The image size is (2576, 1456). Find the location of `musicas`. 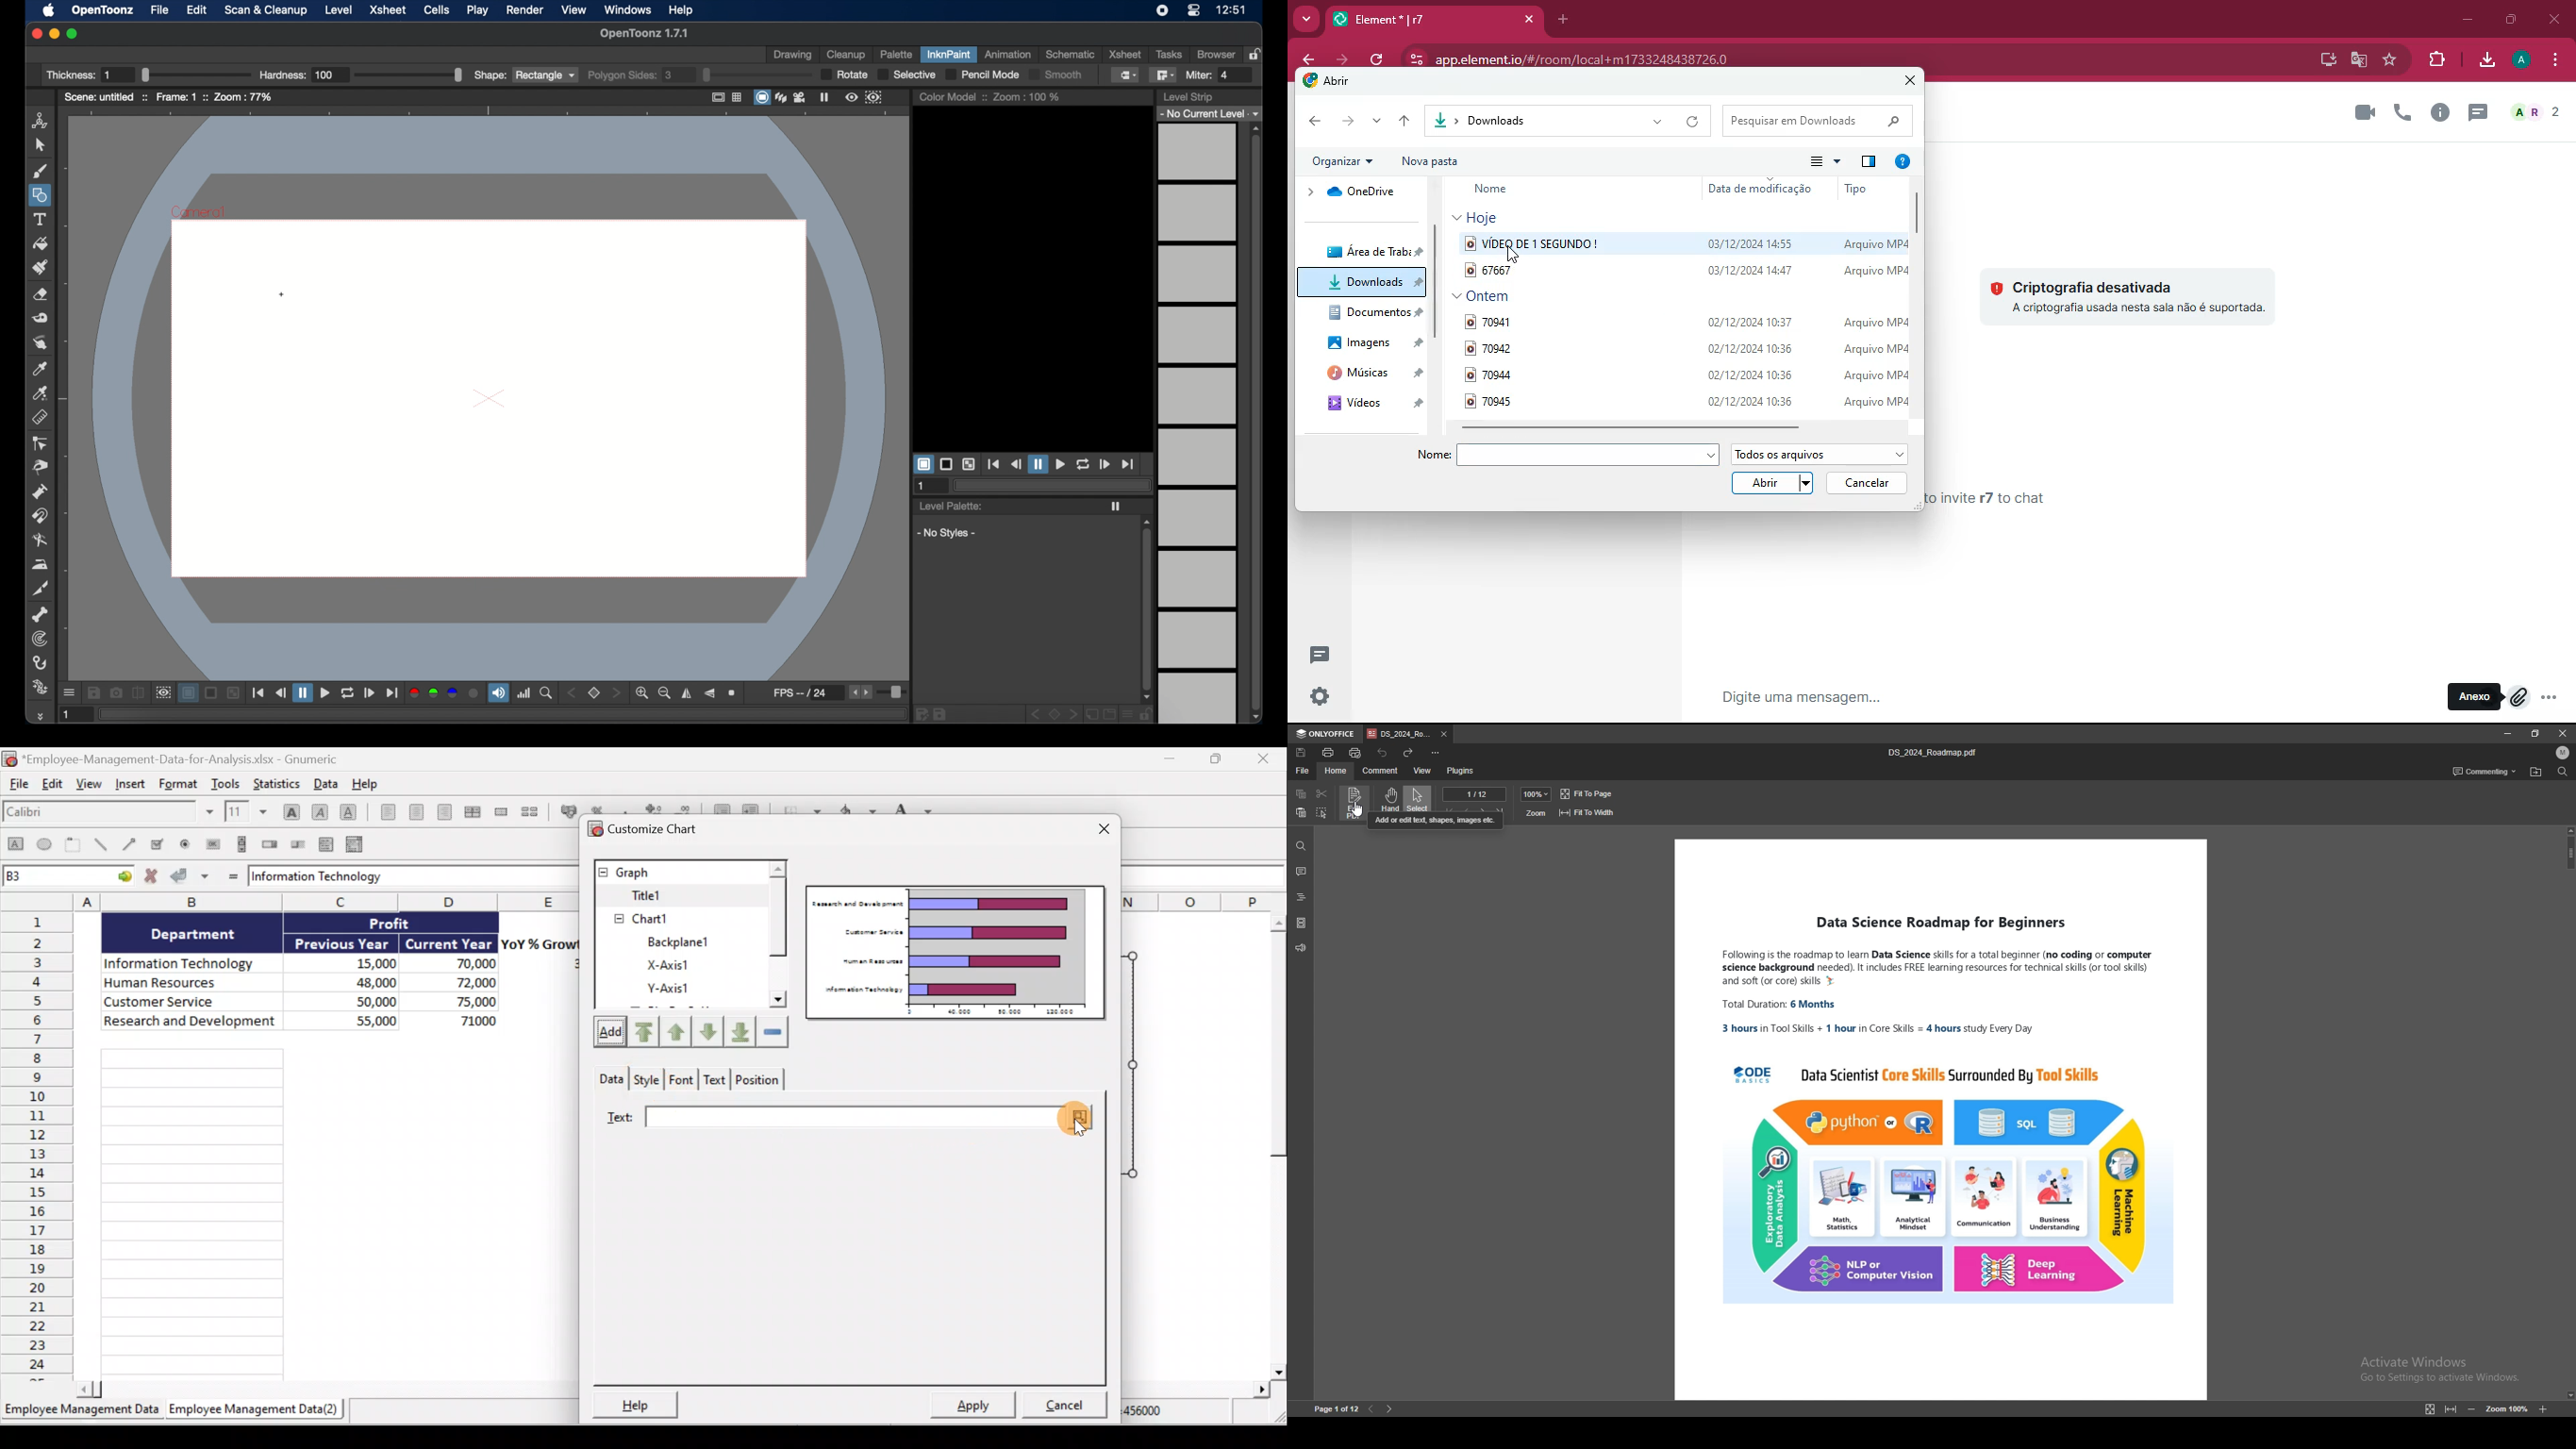

musicas is located at coordinates (1374, 374).